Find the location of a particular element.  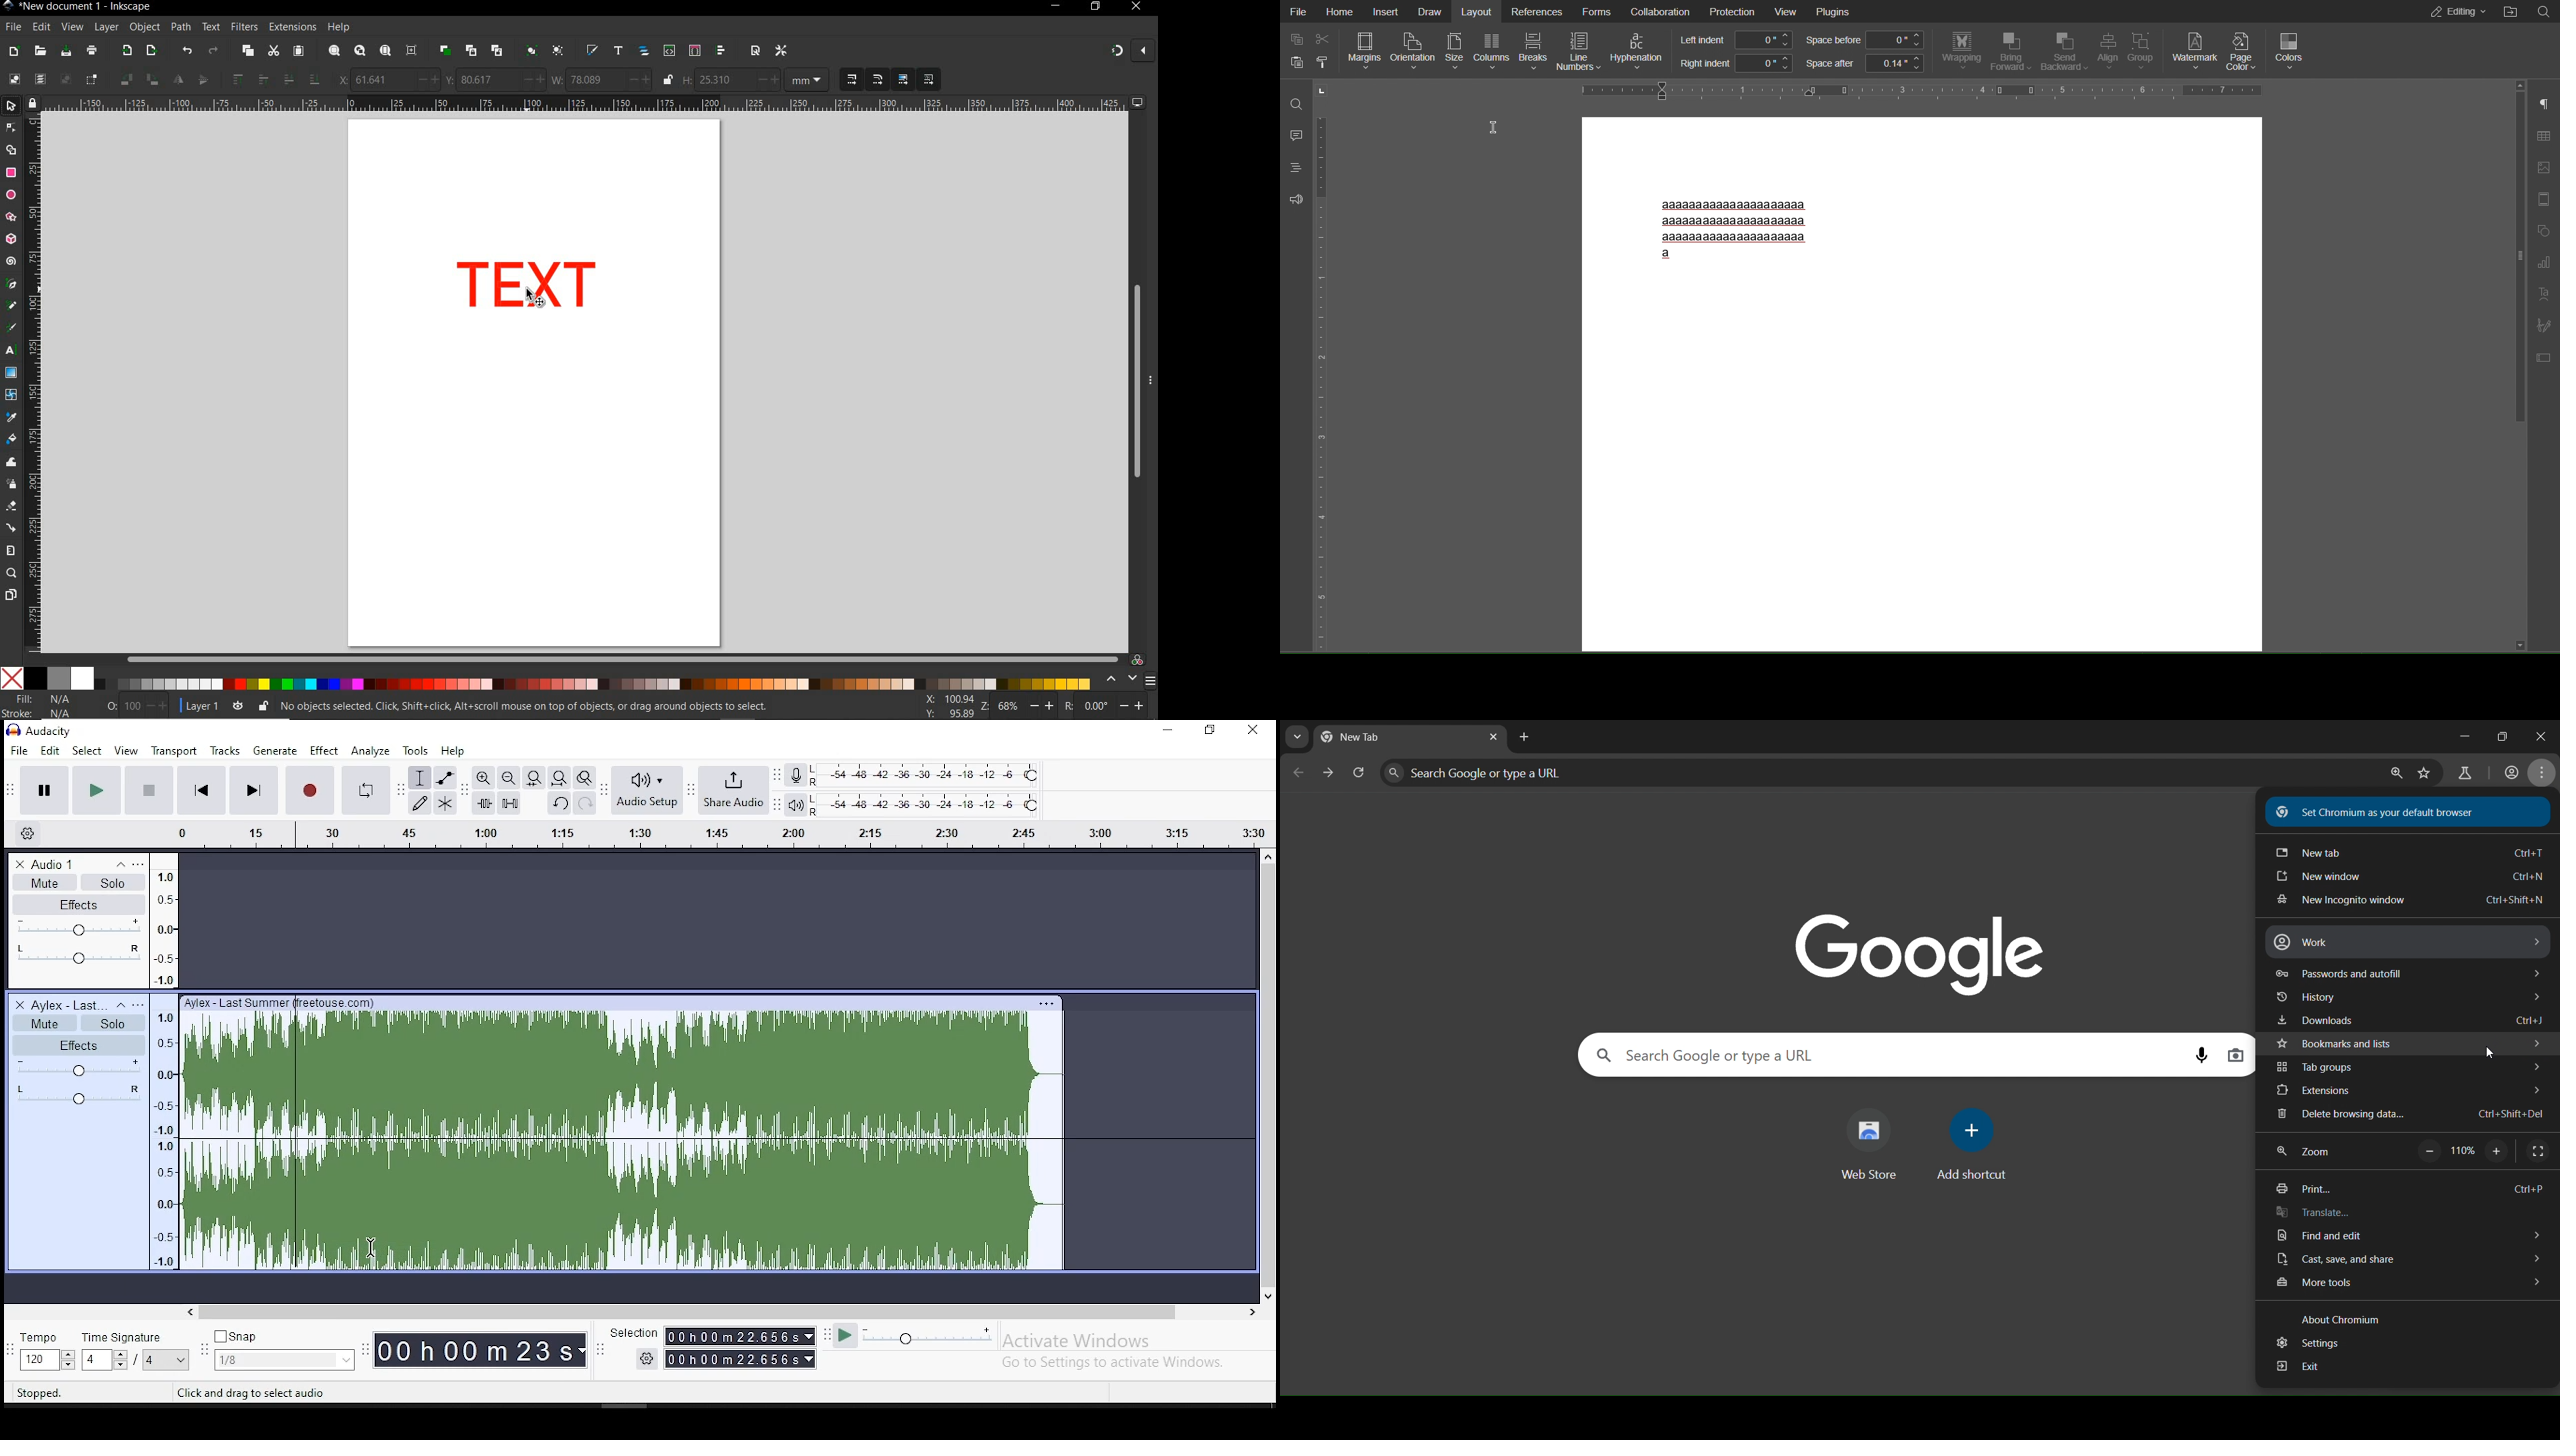

playback level is located at coordinates (940, 803).